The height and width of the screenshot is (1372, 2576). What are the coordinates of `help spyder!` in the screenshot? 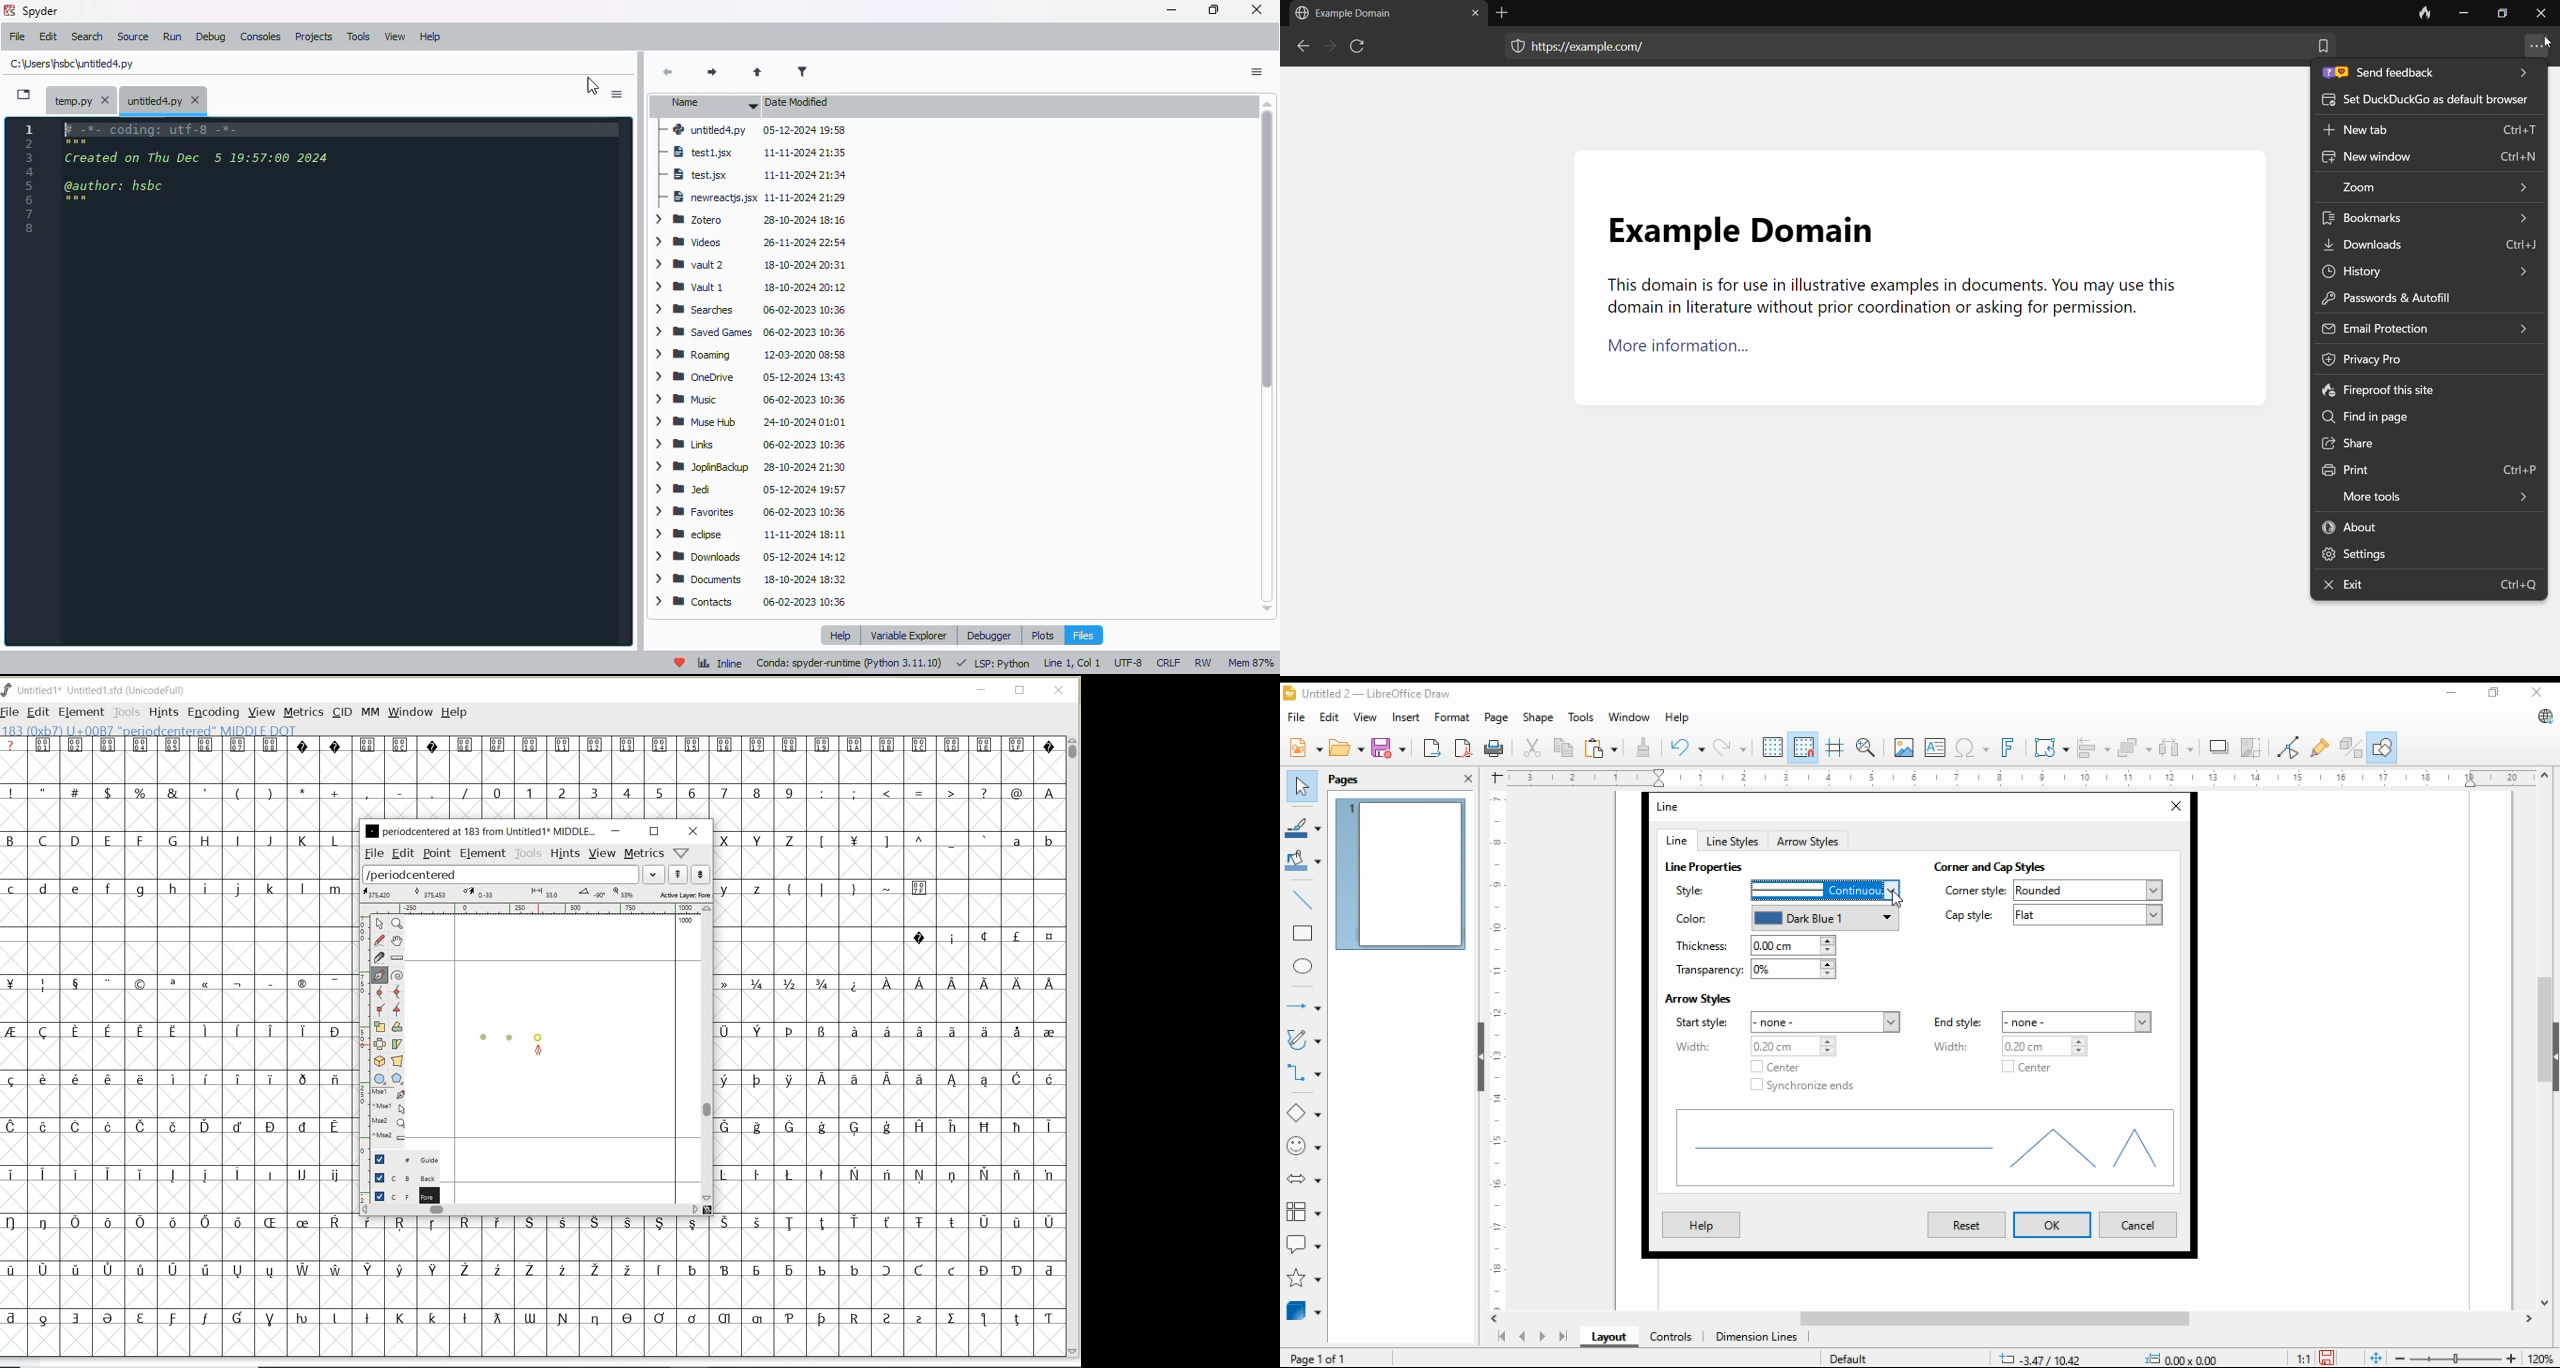 It's located at (680, 663).